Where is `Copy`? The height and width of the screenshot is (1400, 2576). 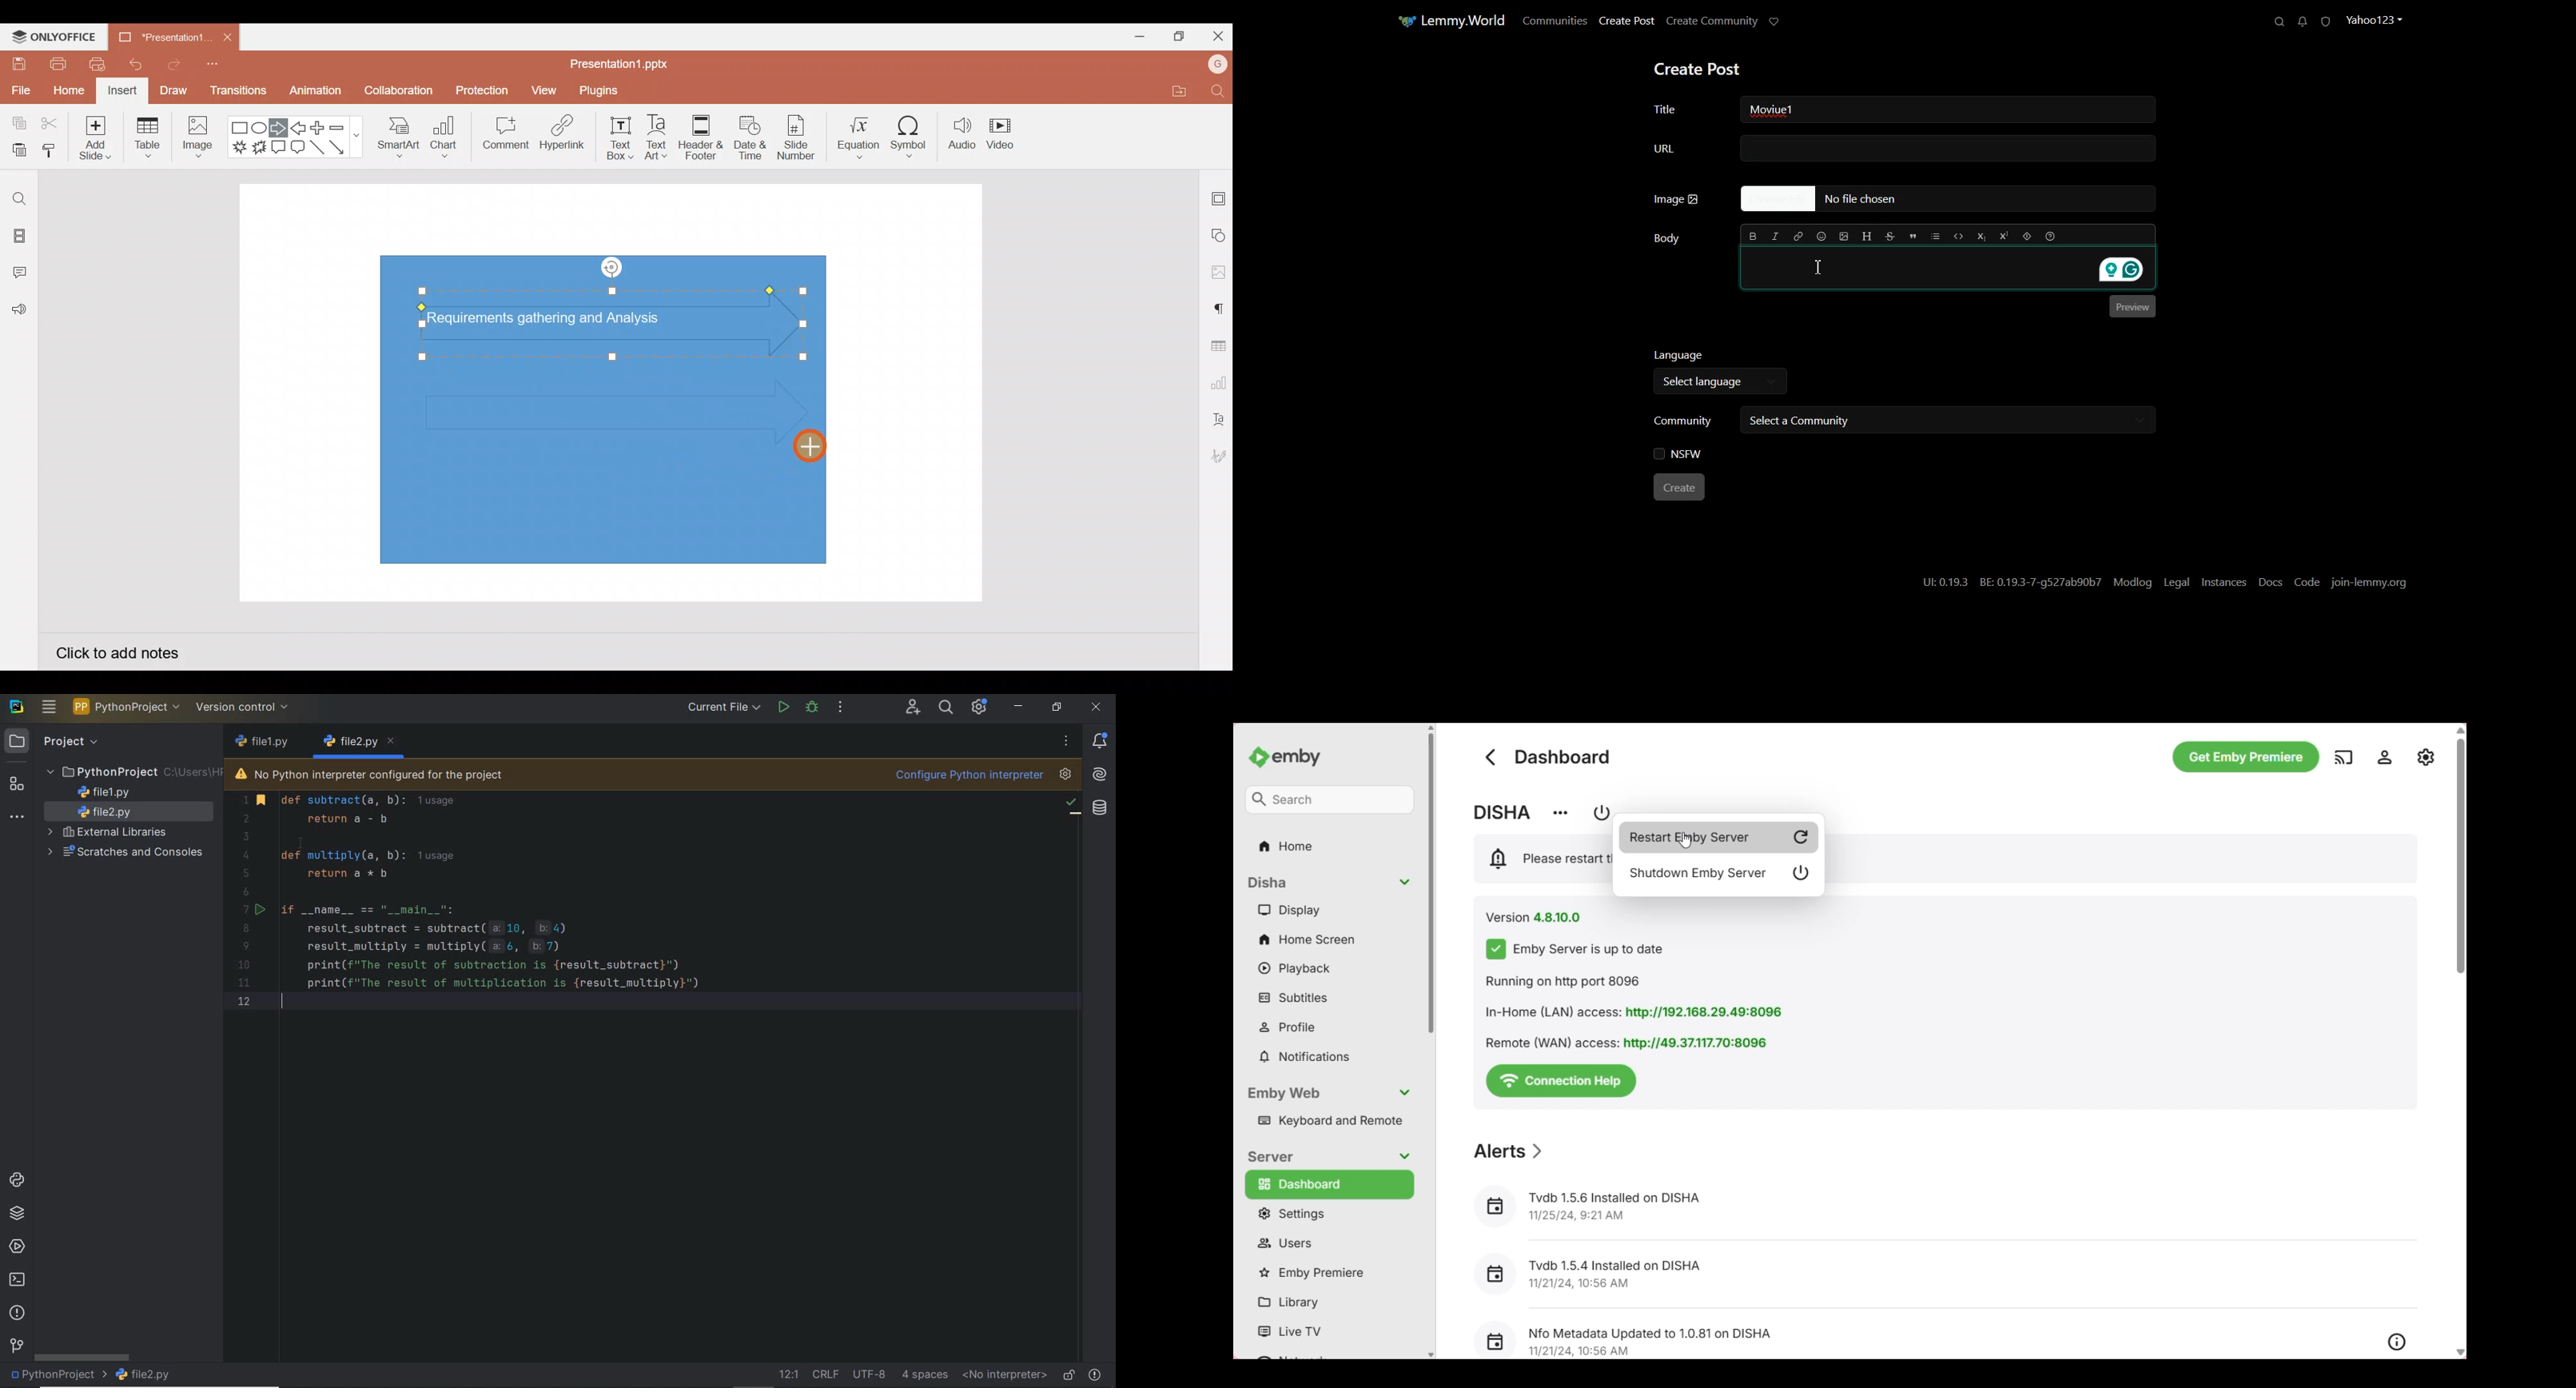 Copy is located at coordinates (17, 124).